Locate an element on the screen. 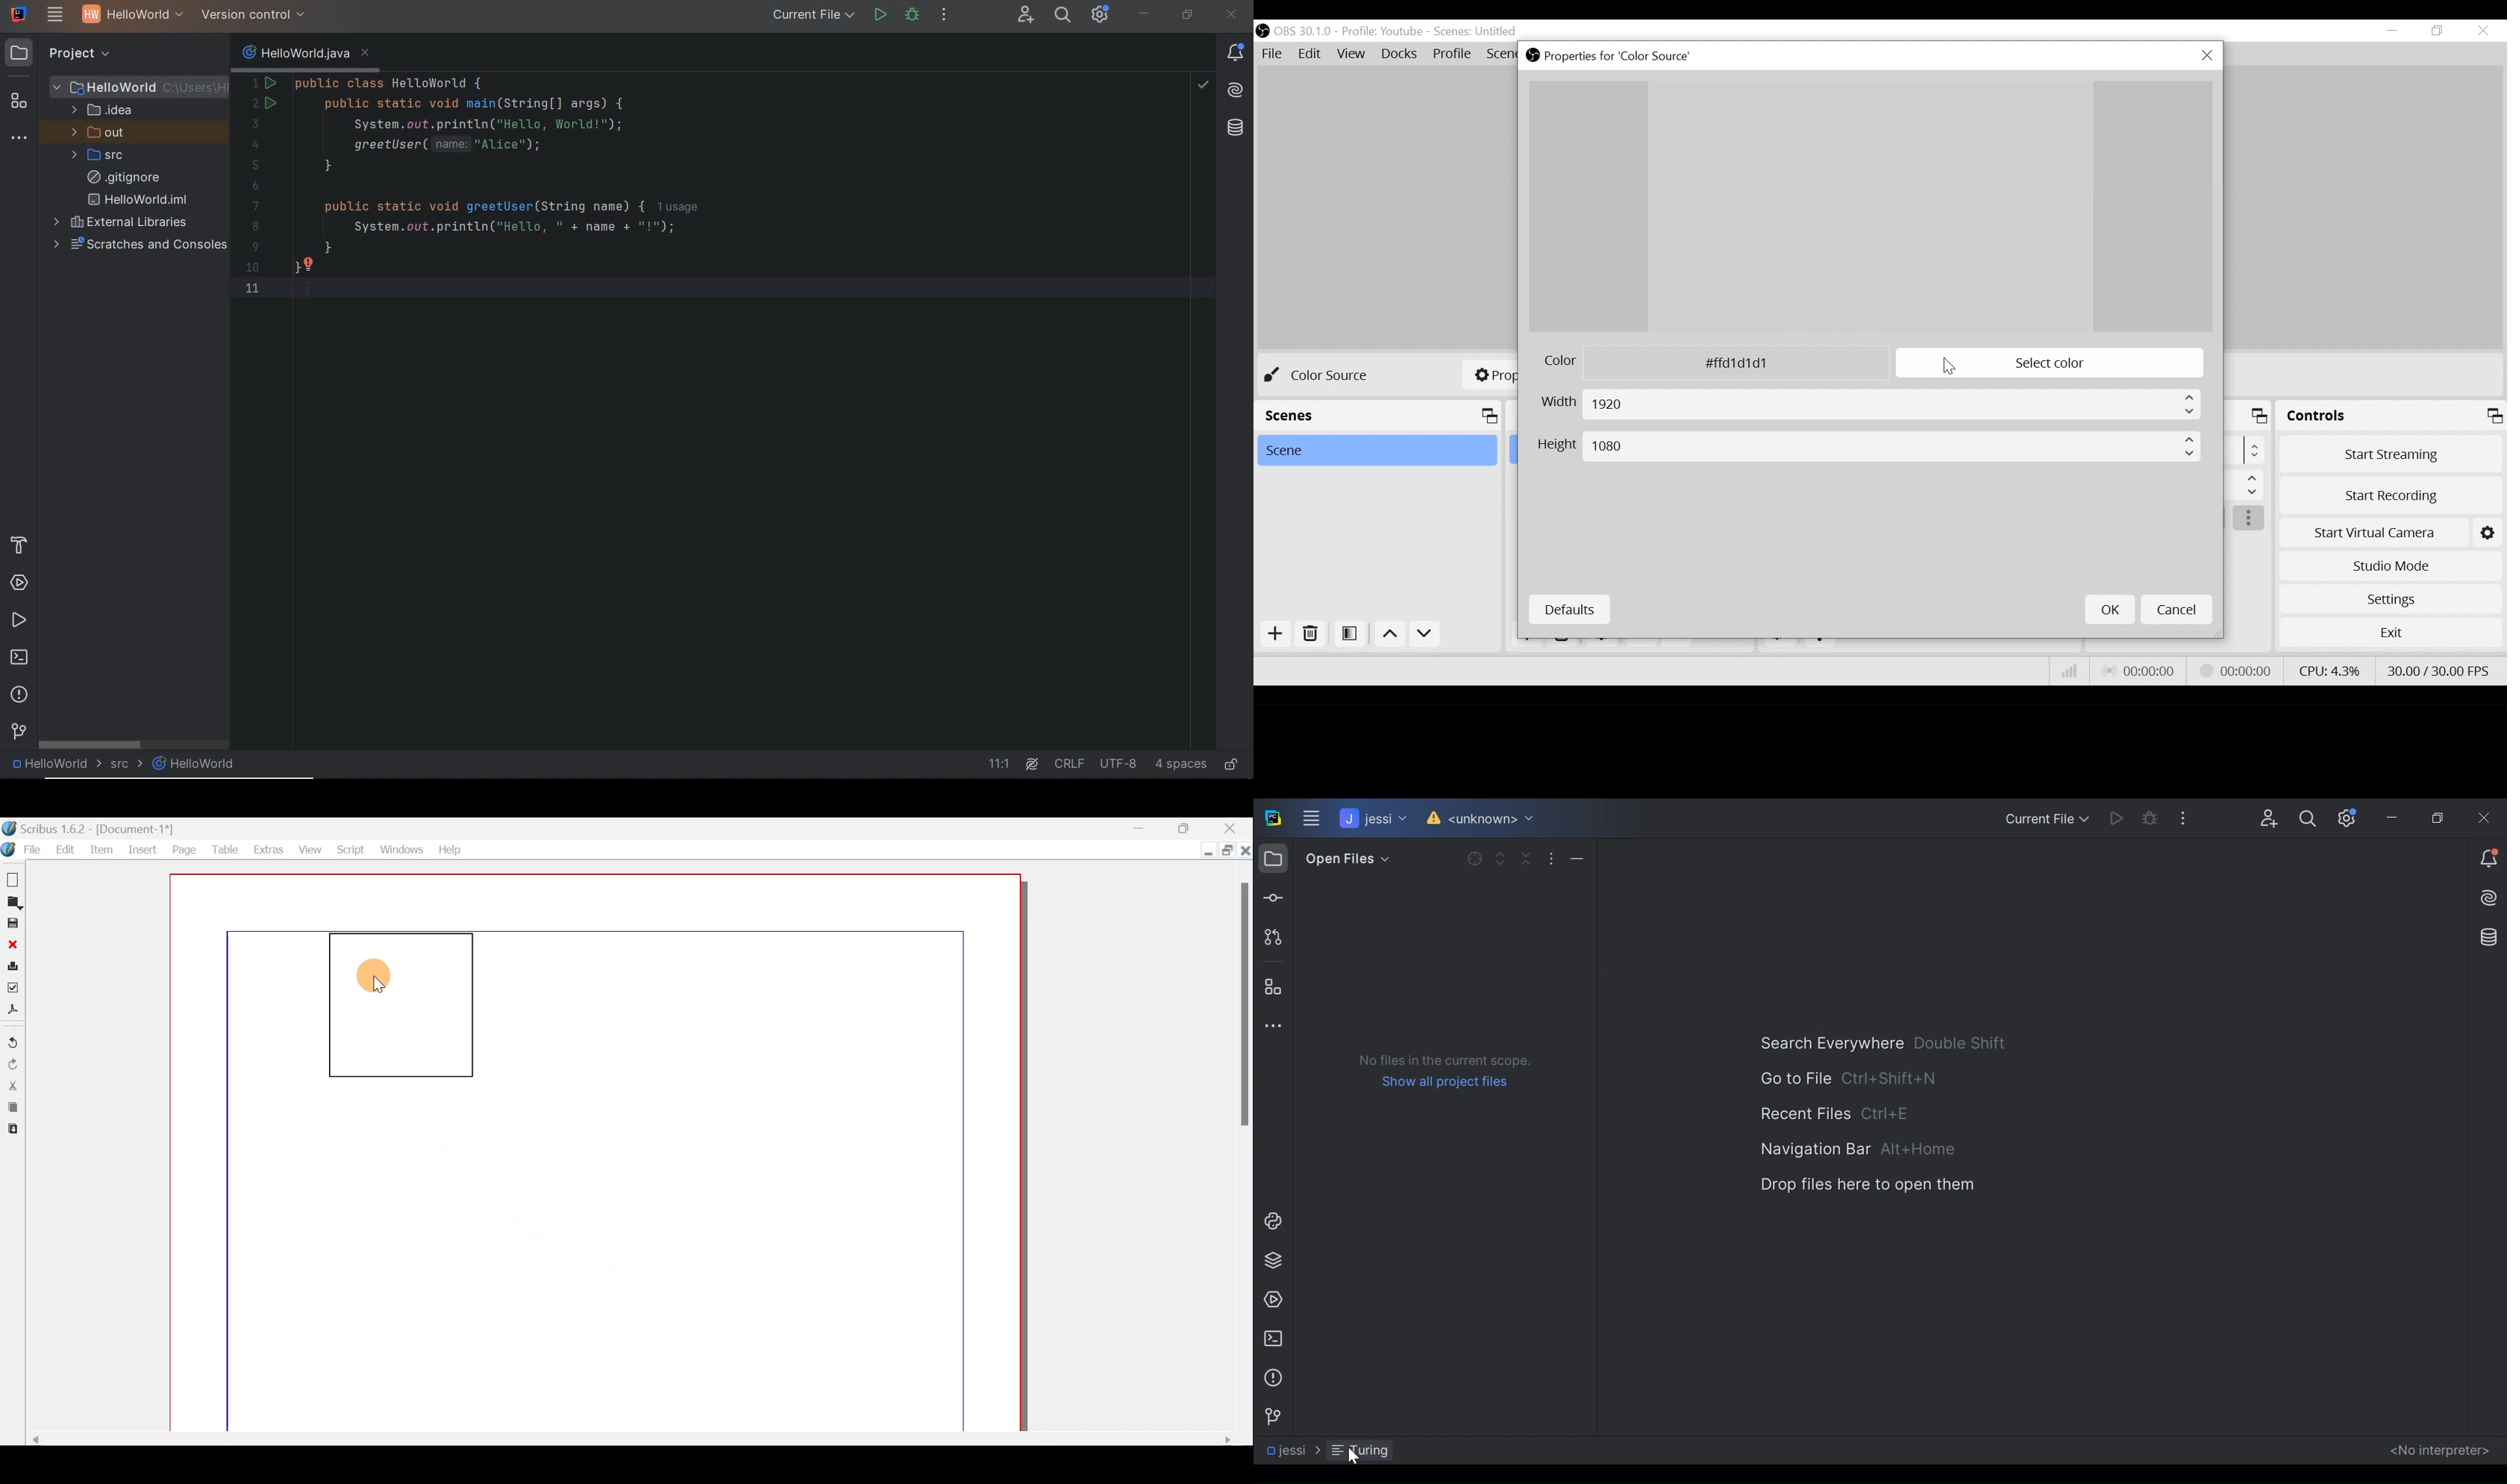 This screenshot has width=2520, height=1484. Close is located at coordinates (2485, 817).